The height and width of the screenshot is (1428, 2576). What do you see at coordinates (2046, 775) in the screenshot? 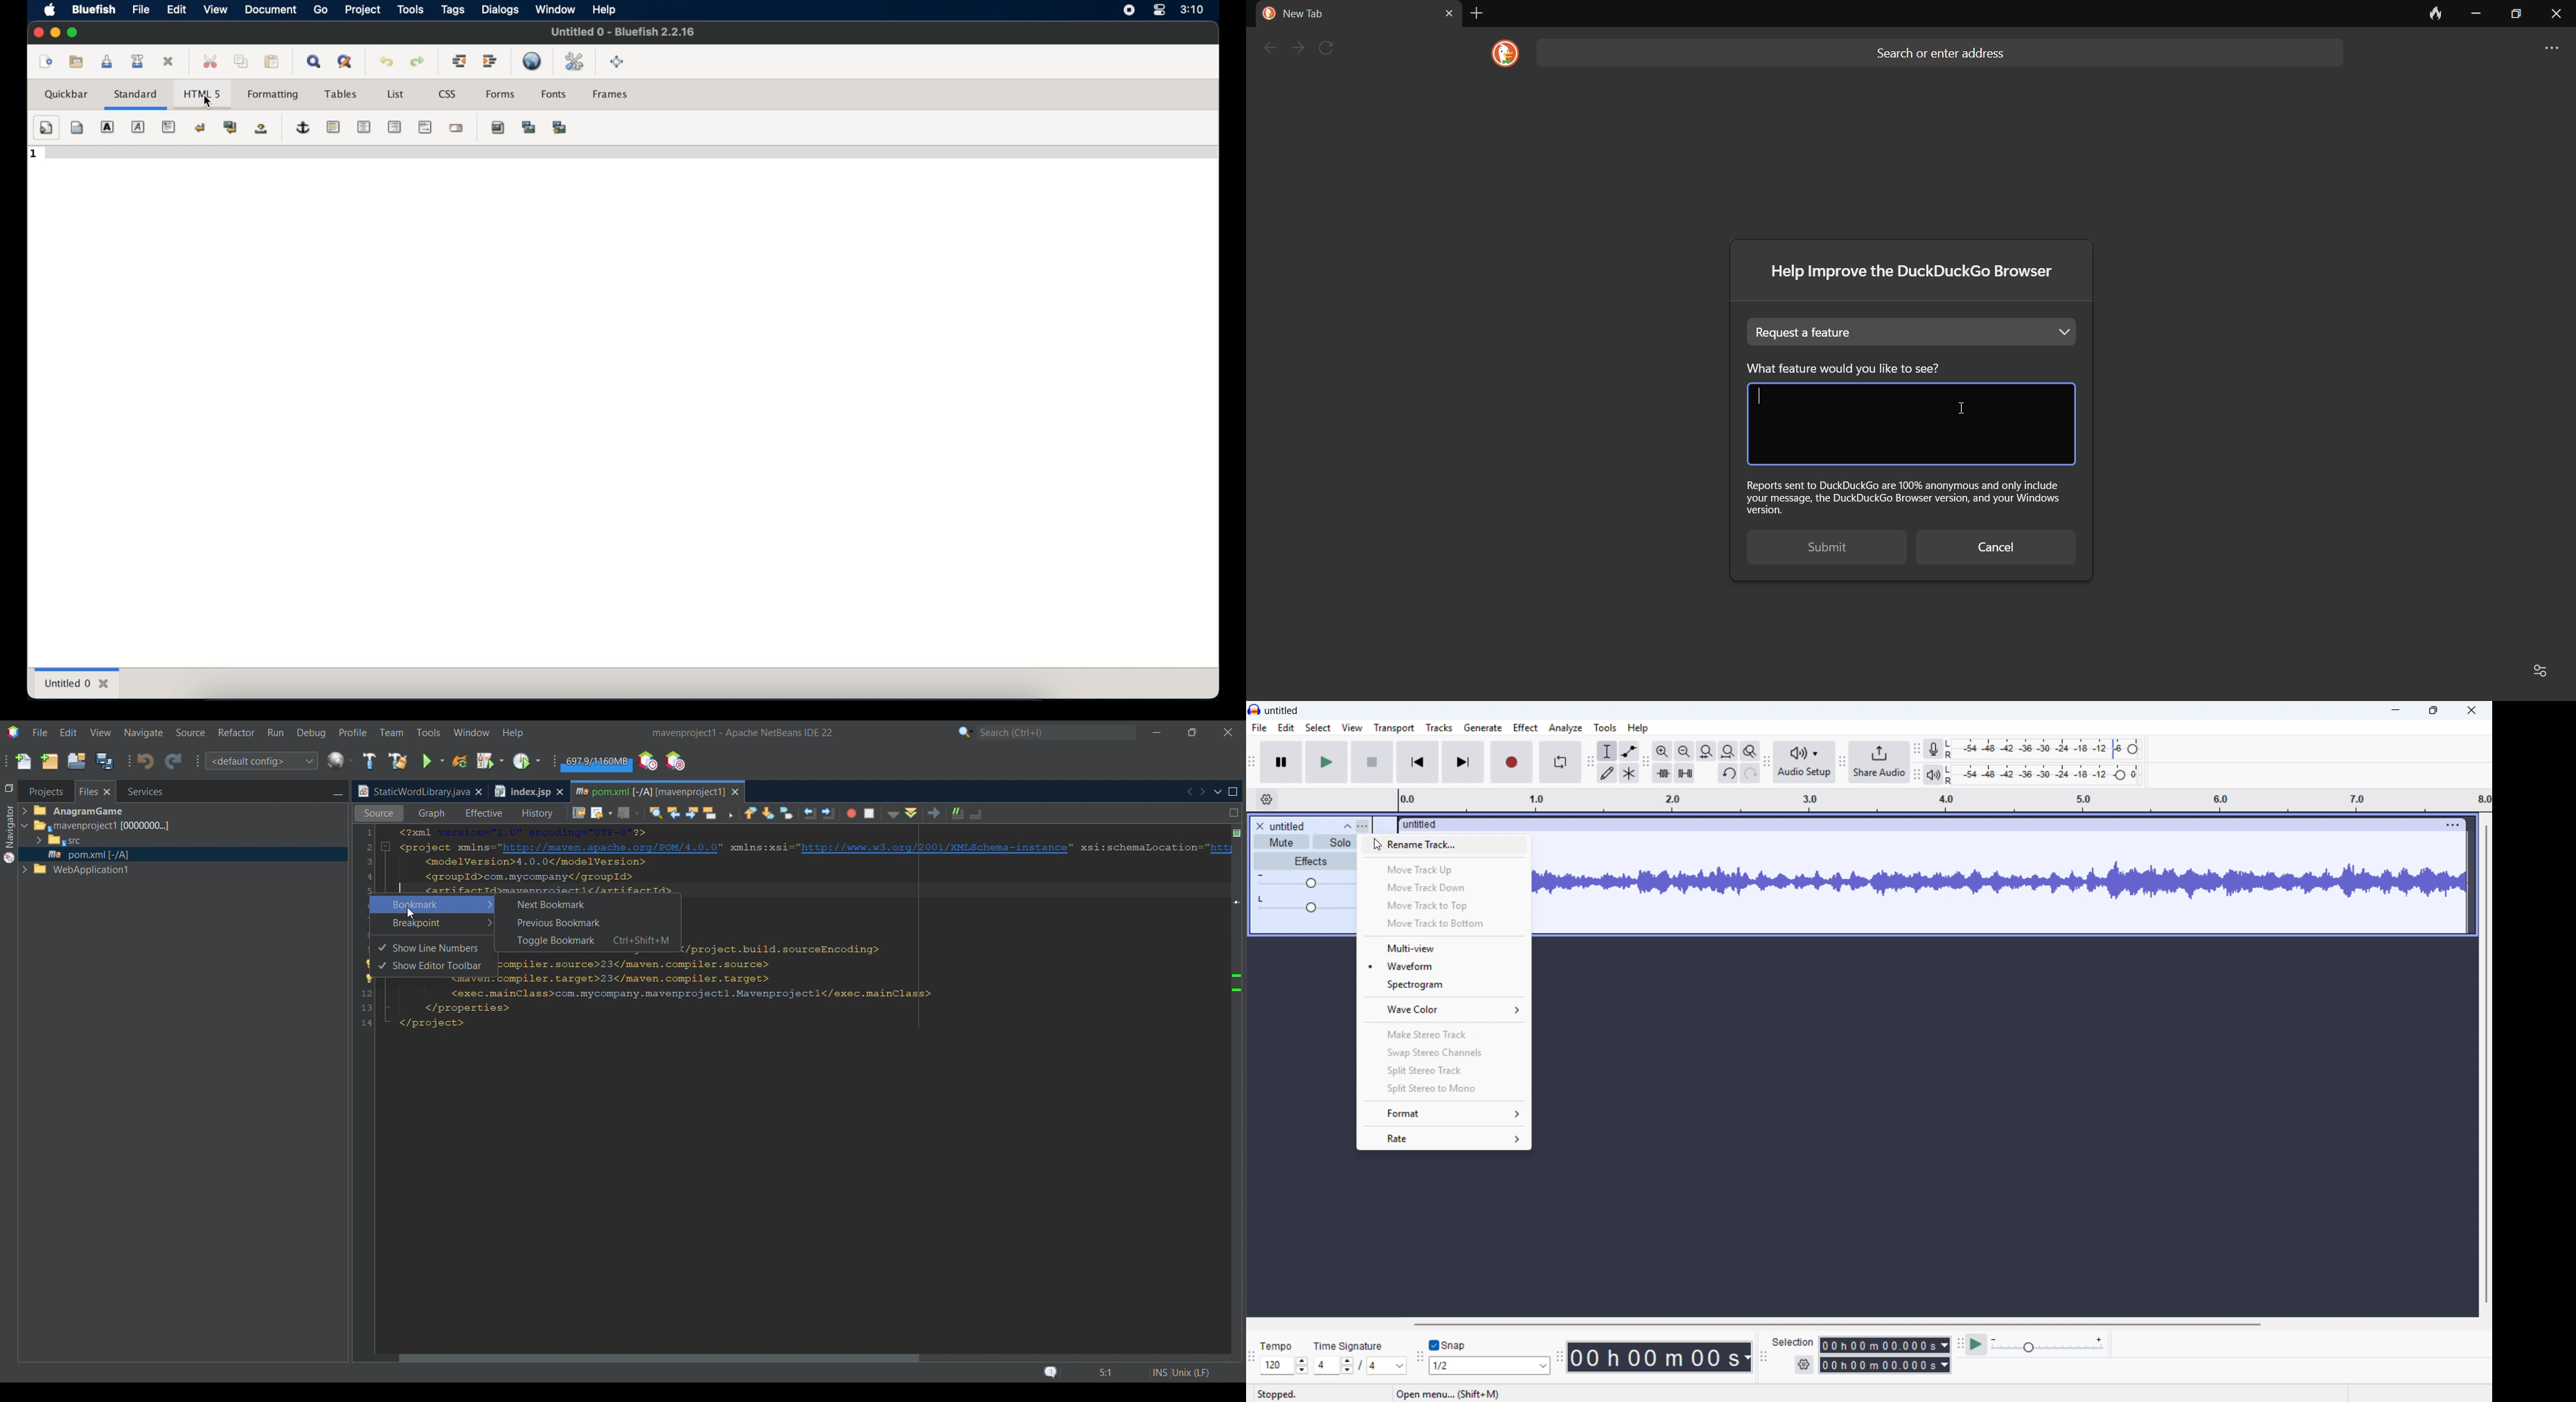
I see `Playback level ` at bounding box center [2046, 775].